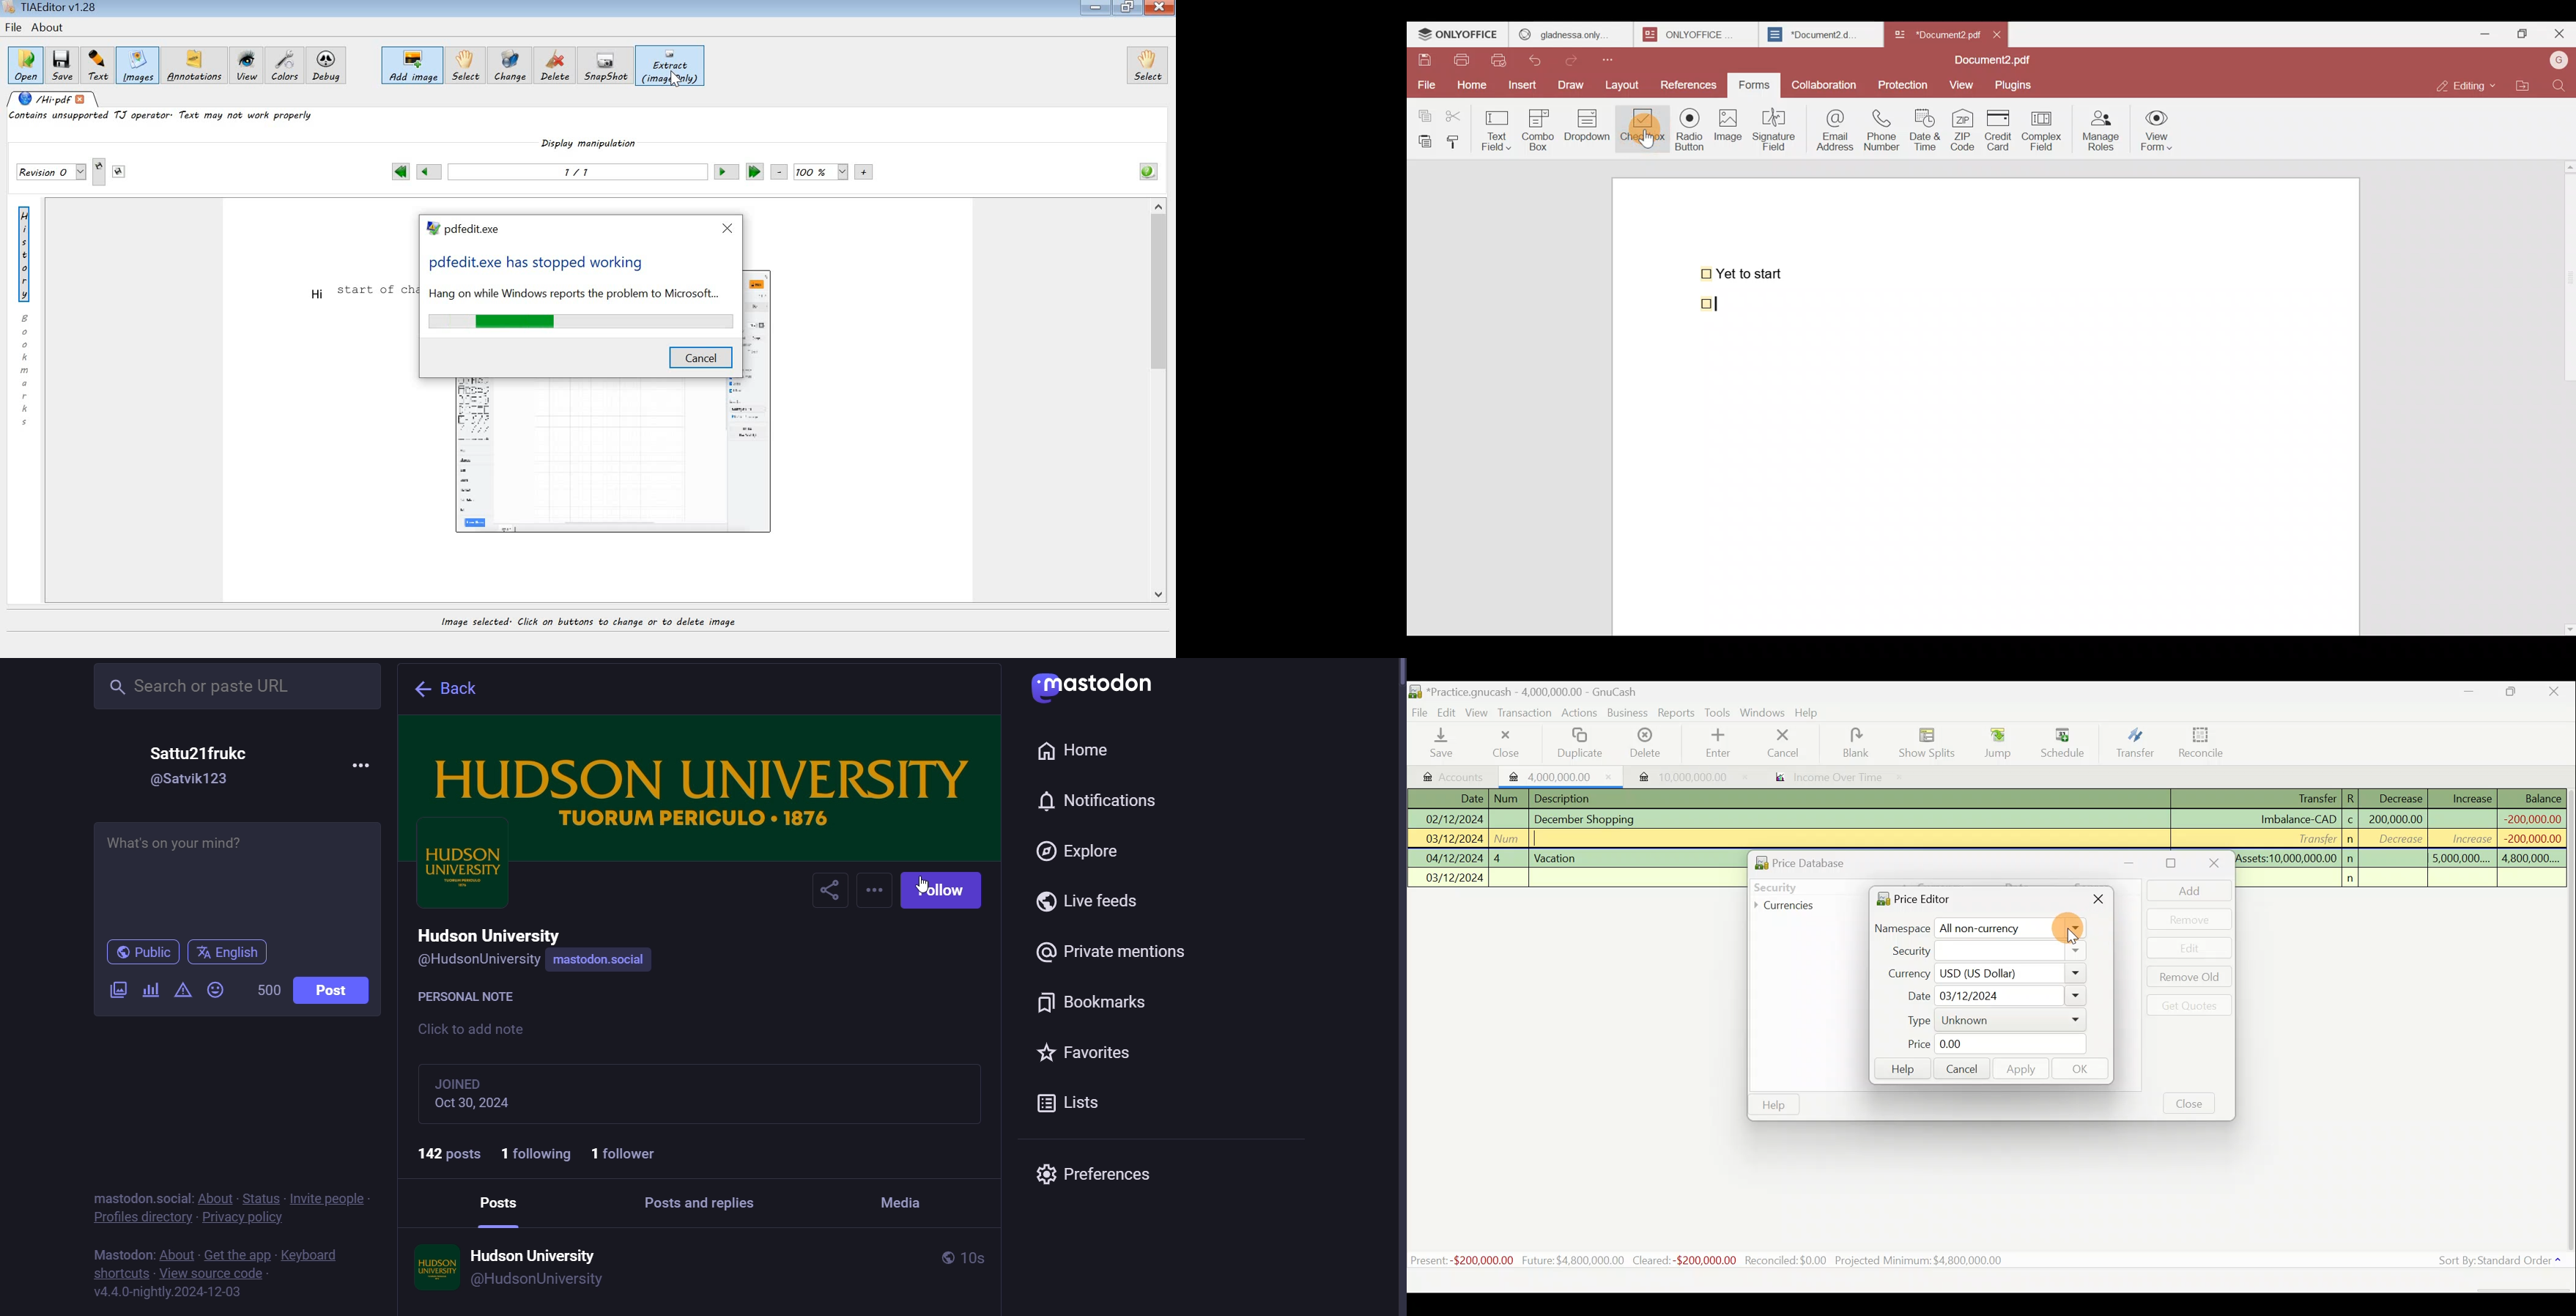 The height and width of the screenshot is (1316, 2576). What do you see at coordinates (1796, 745) in the screenshot?
I see `cancel` at bounding box center [1796, 745].